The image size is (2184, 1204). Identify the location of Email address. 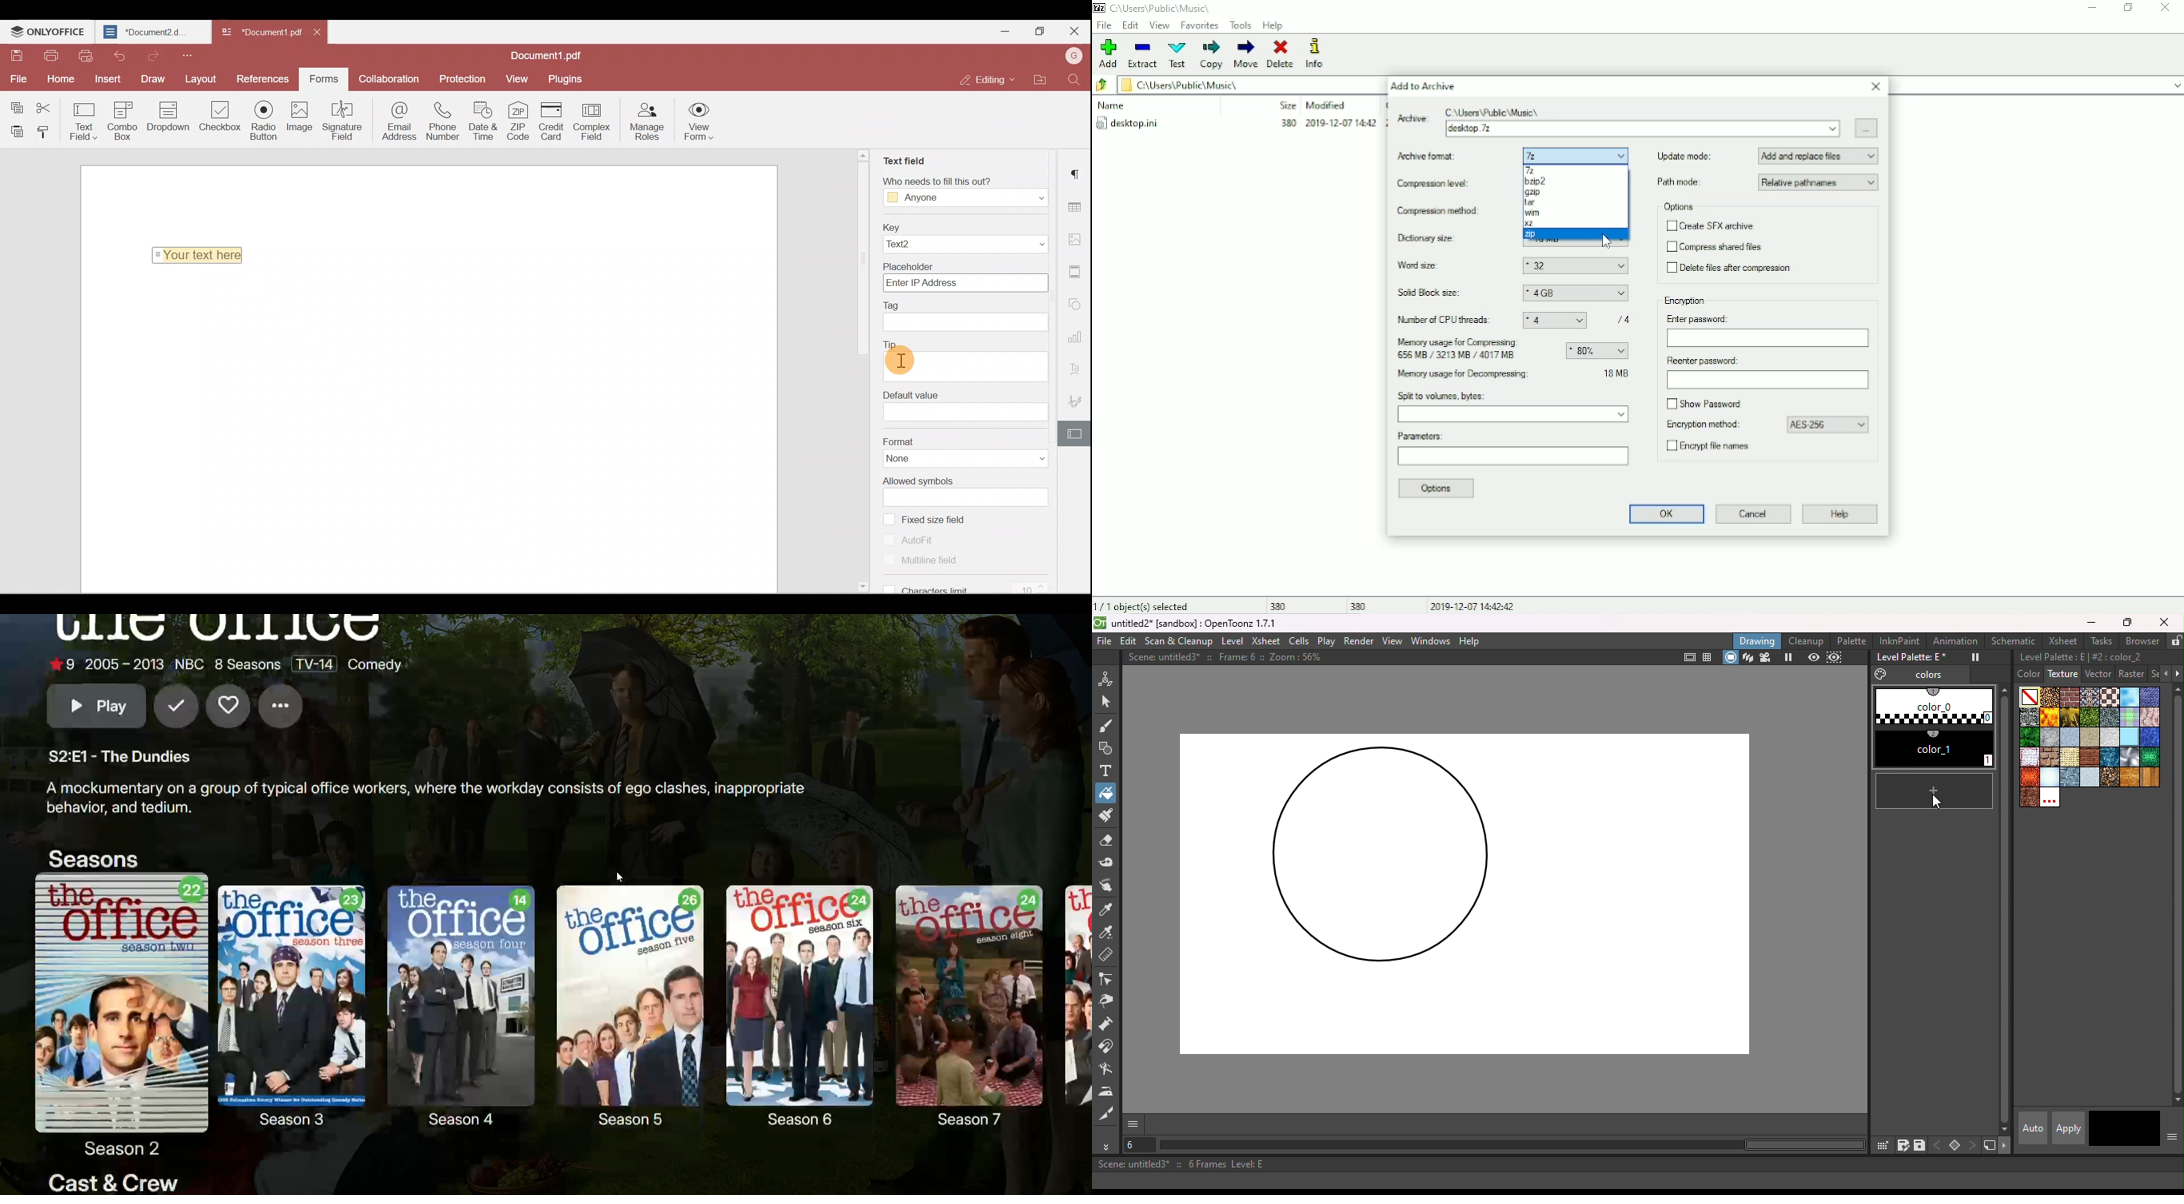
(395, 122).